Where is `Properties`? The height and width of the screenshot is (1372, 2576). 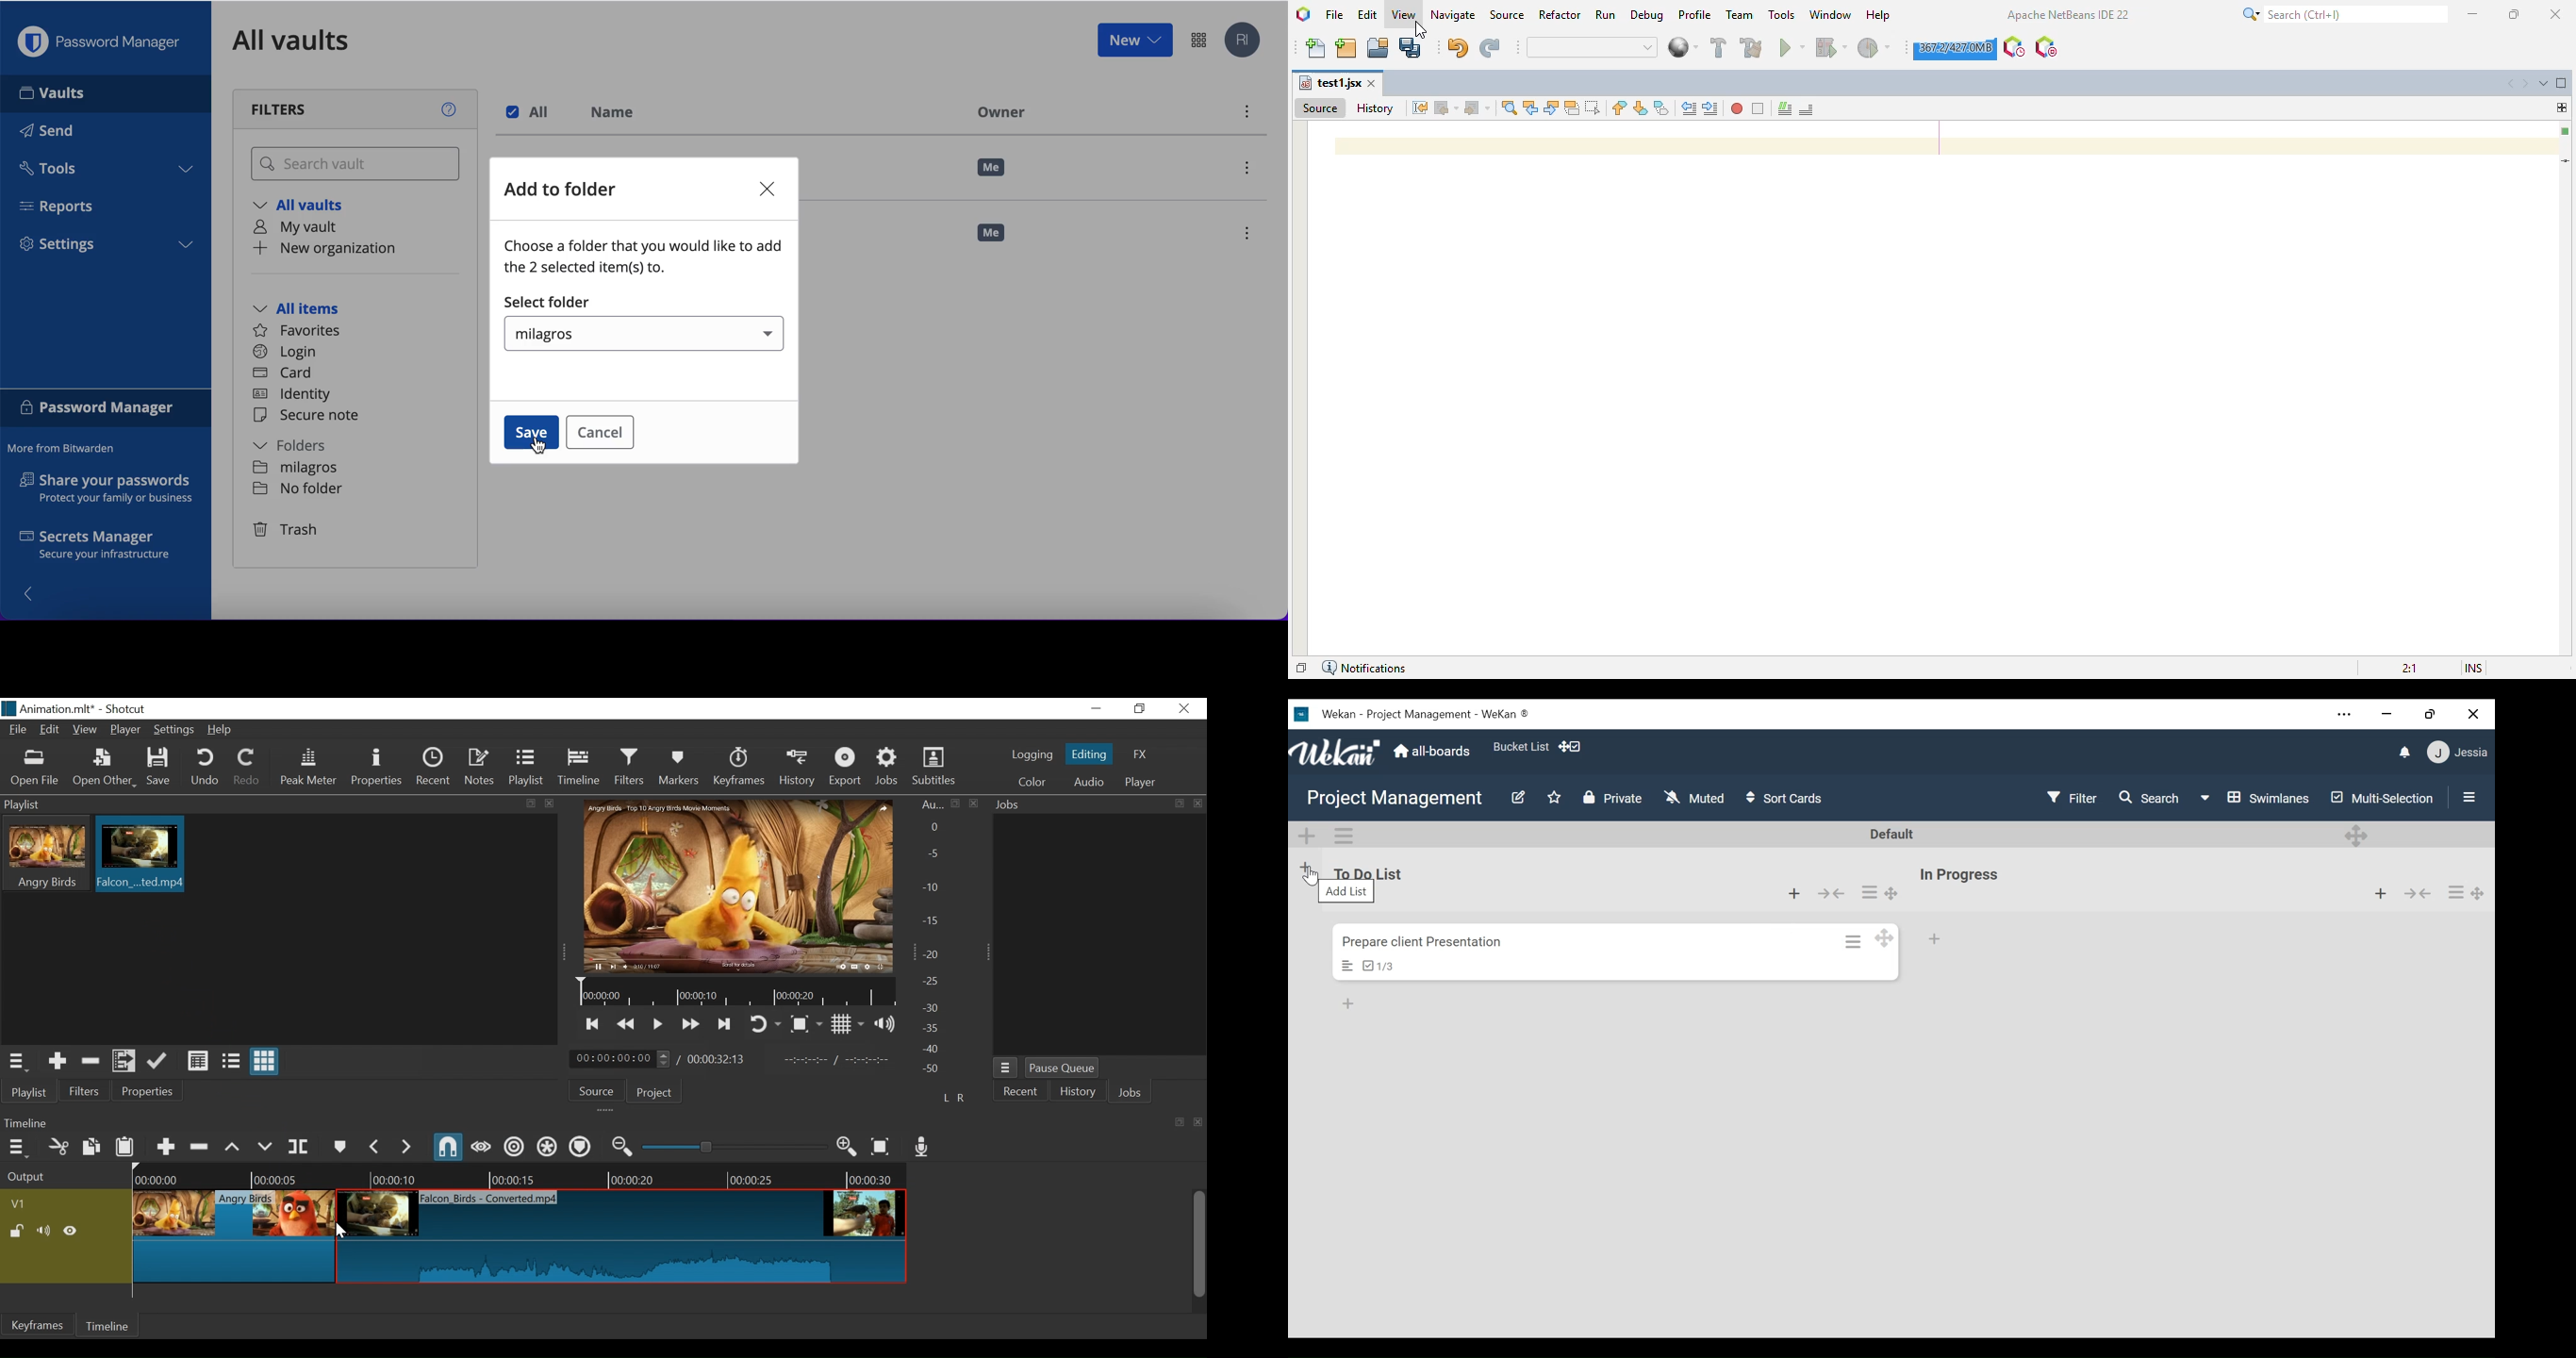 Properties is located at coordinates (148, 1091).